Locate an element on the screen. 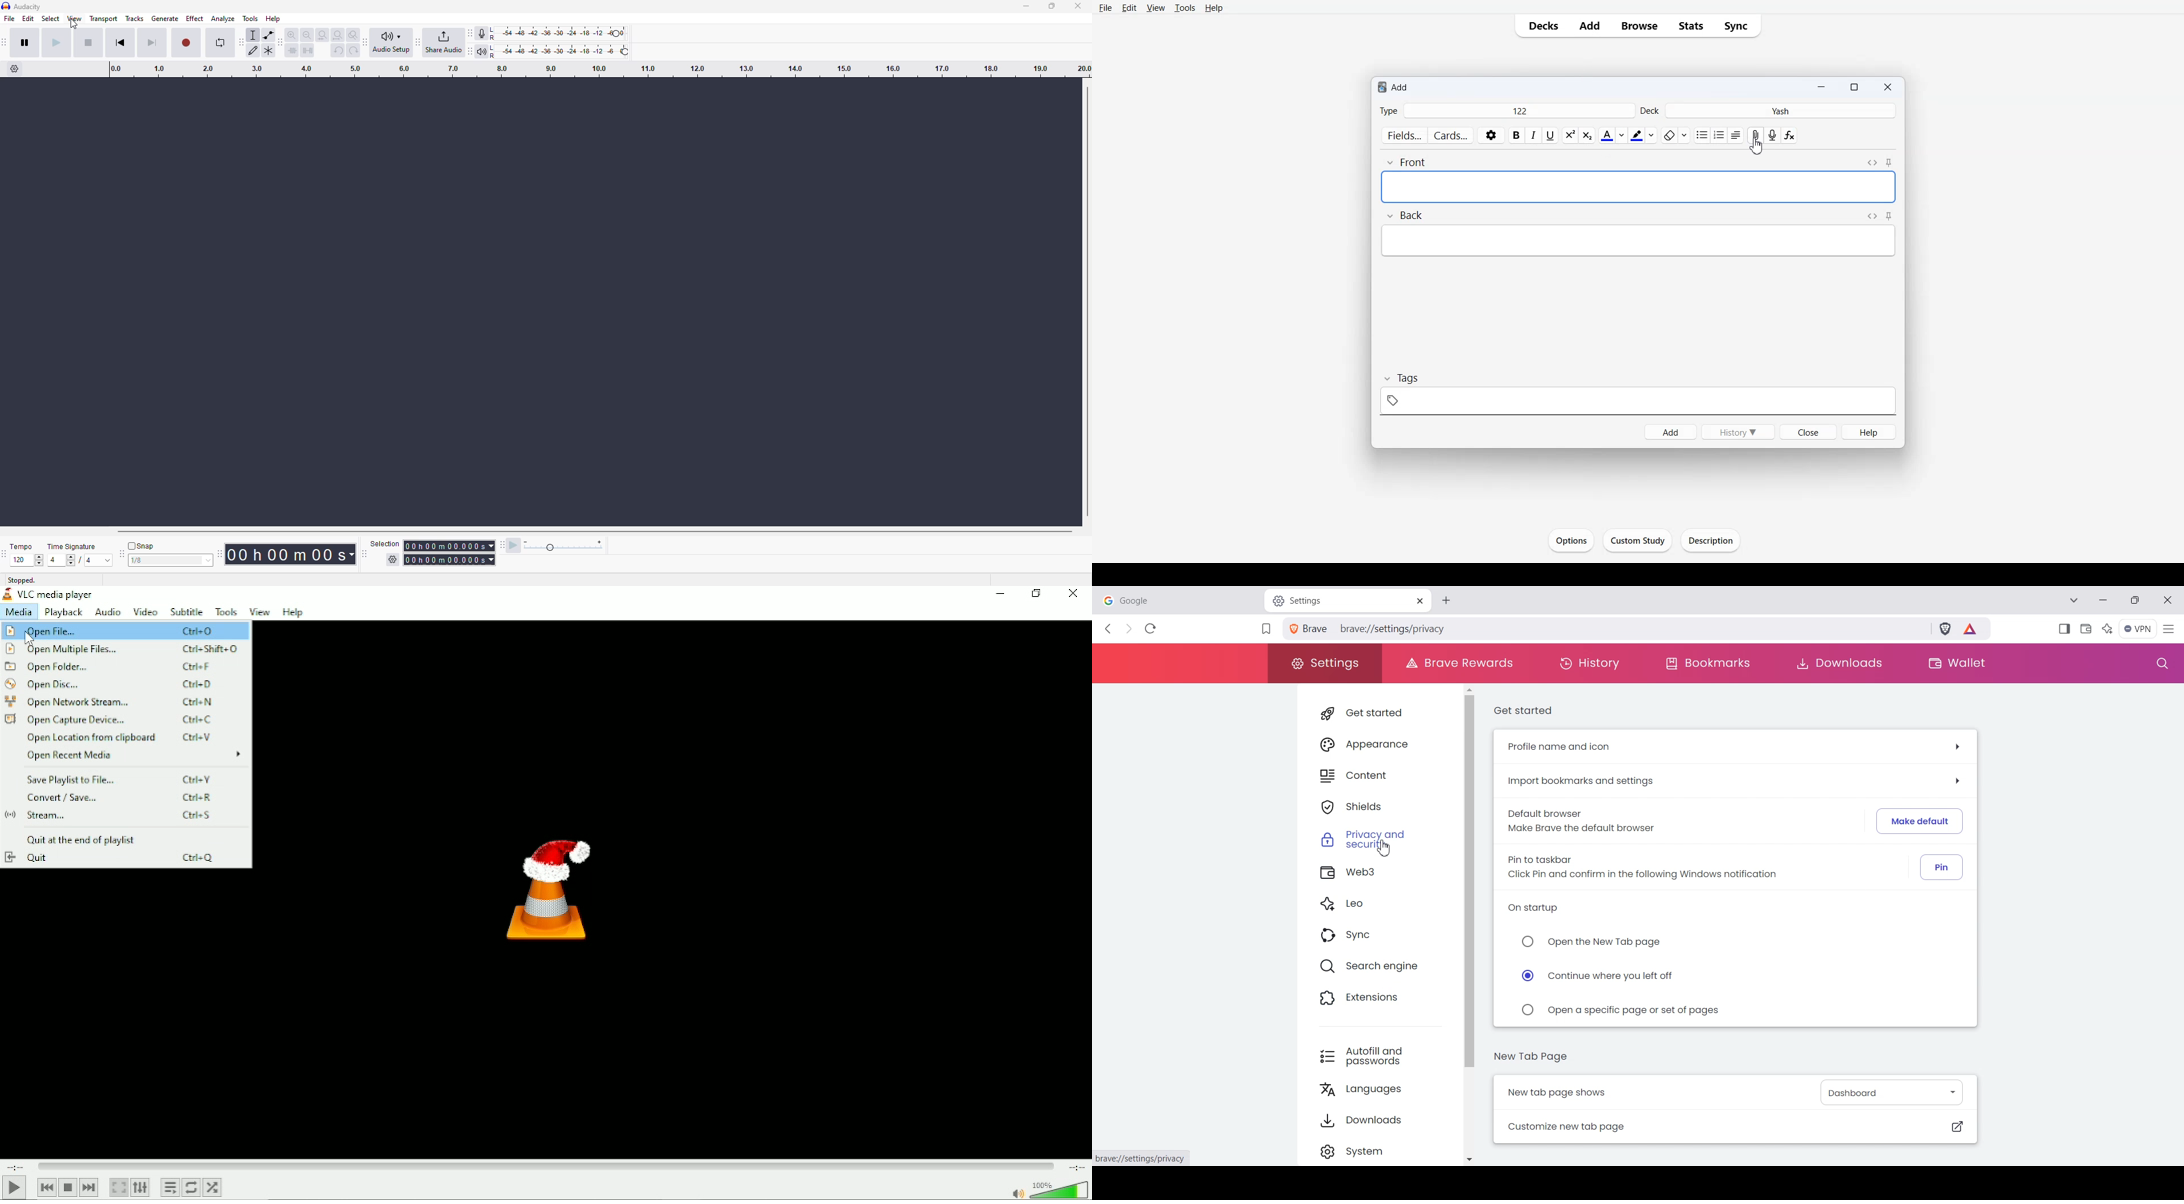 The image size is (2184, 1204). typing space is located at coordinates (1637, 241).